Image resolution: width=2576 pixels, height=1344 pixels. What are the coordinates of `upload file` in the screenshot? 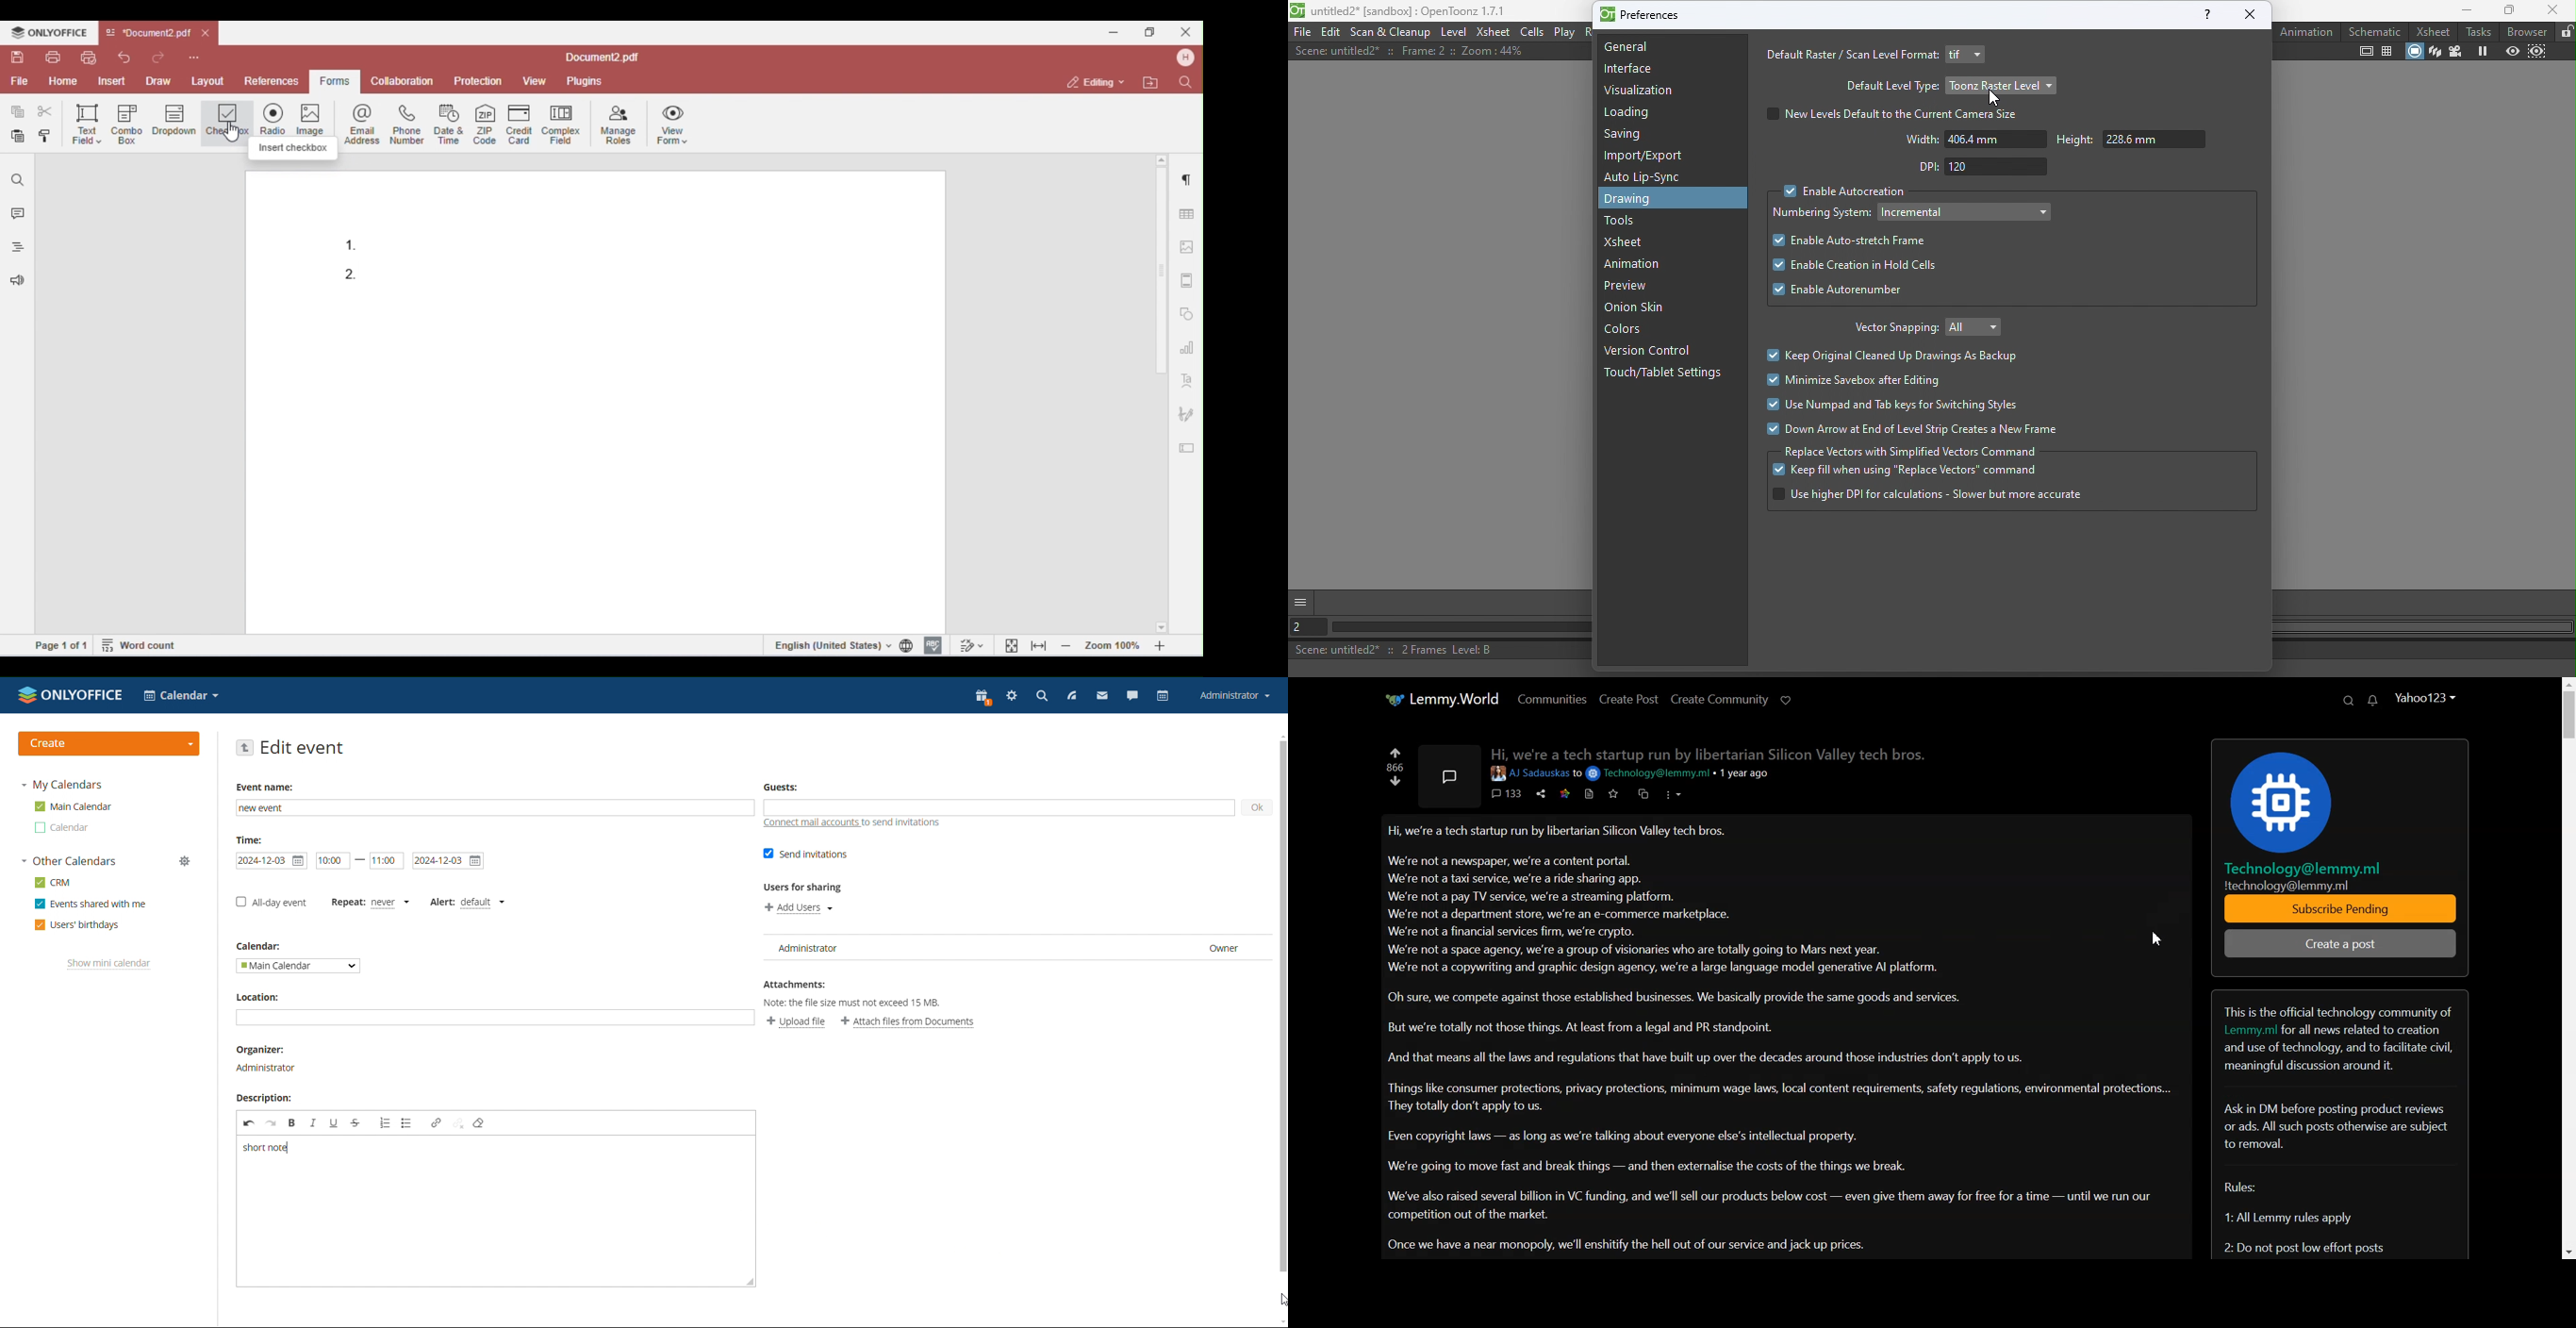 It's located at (796, 1021).